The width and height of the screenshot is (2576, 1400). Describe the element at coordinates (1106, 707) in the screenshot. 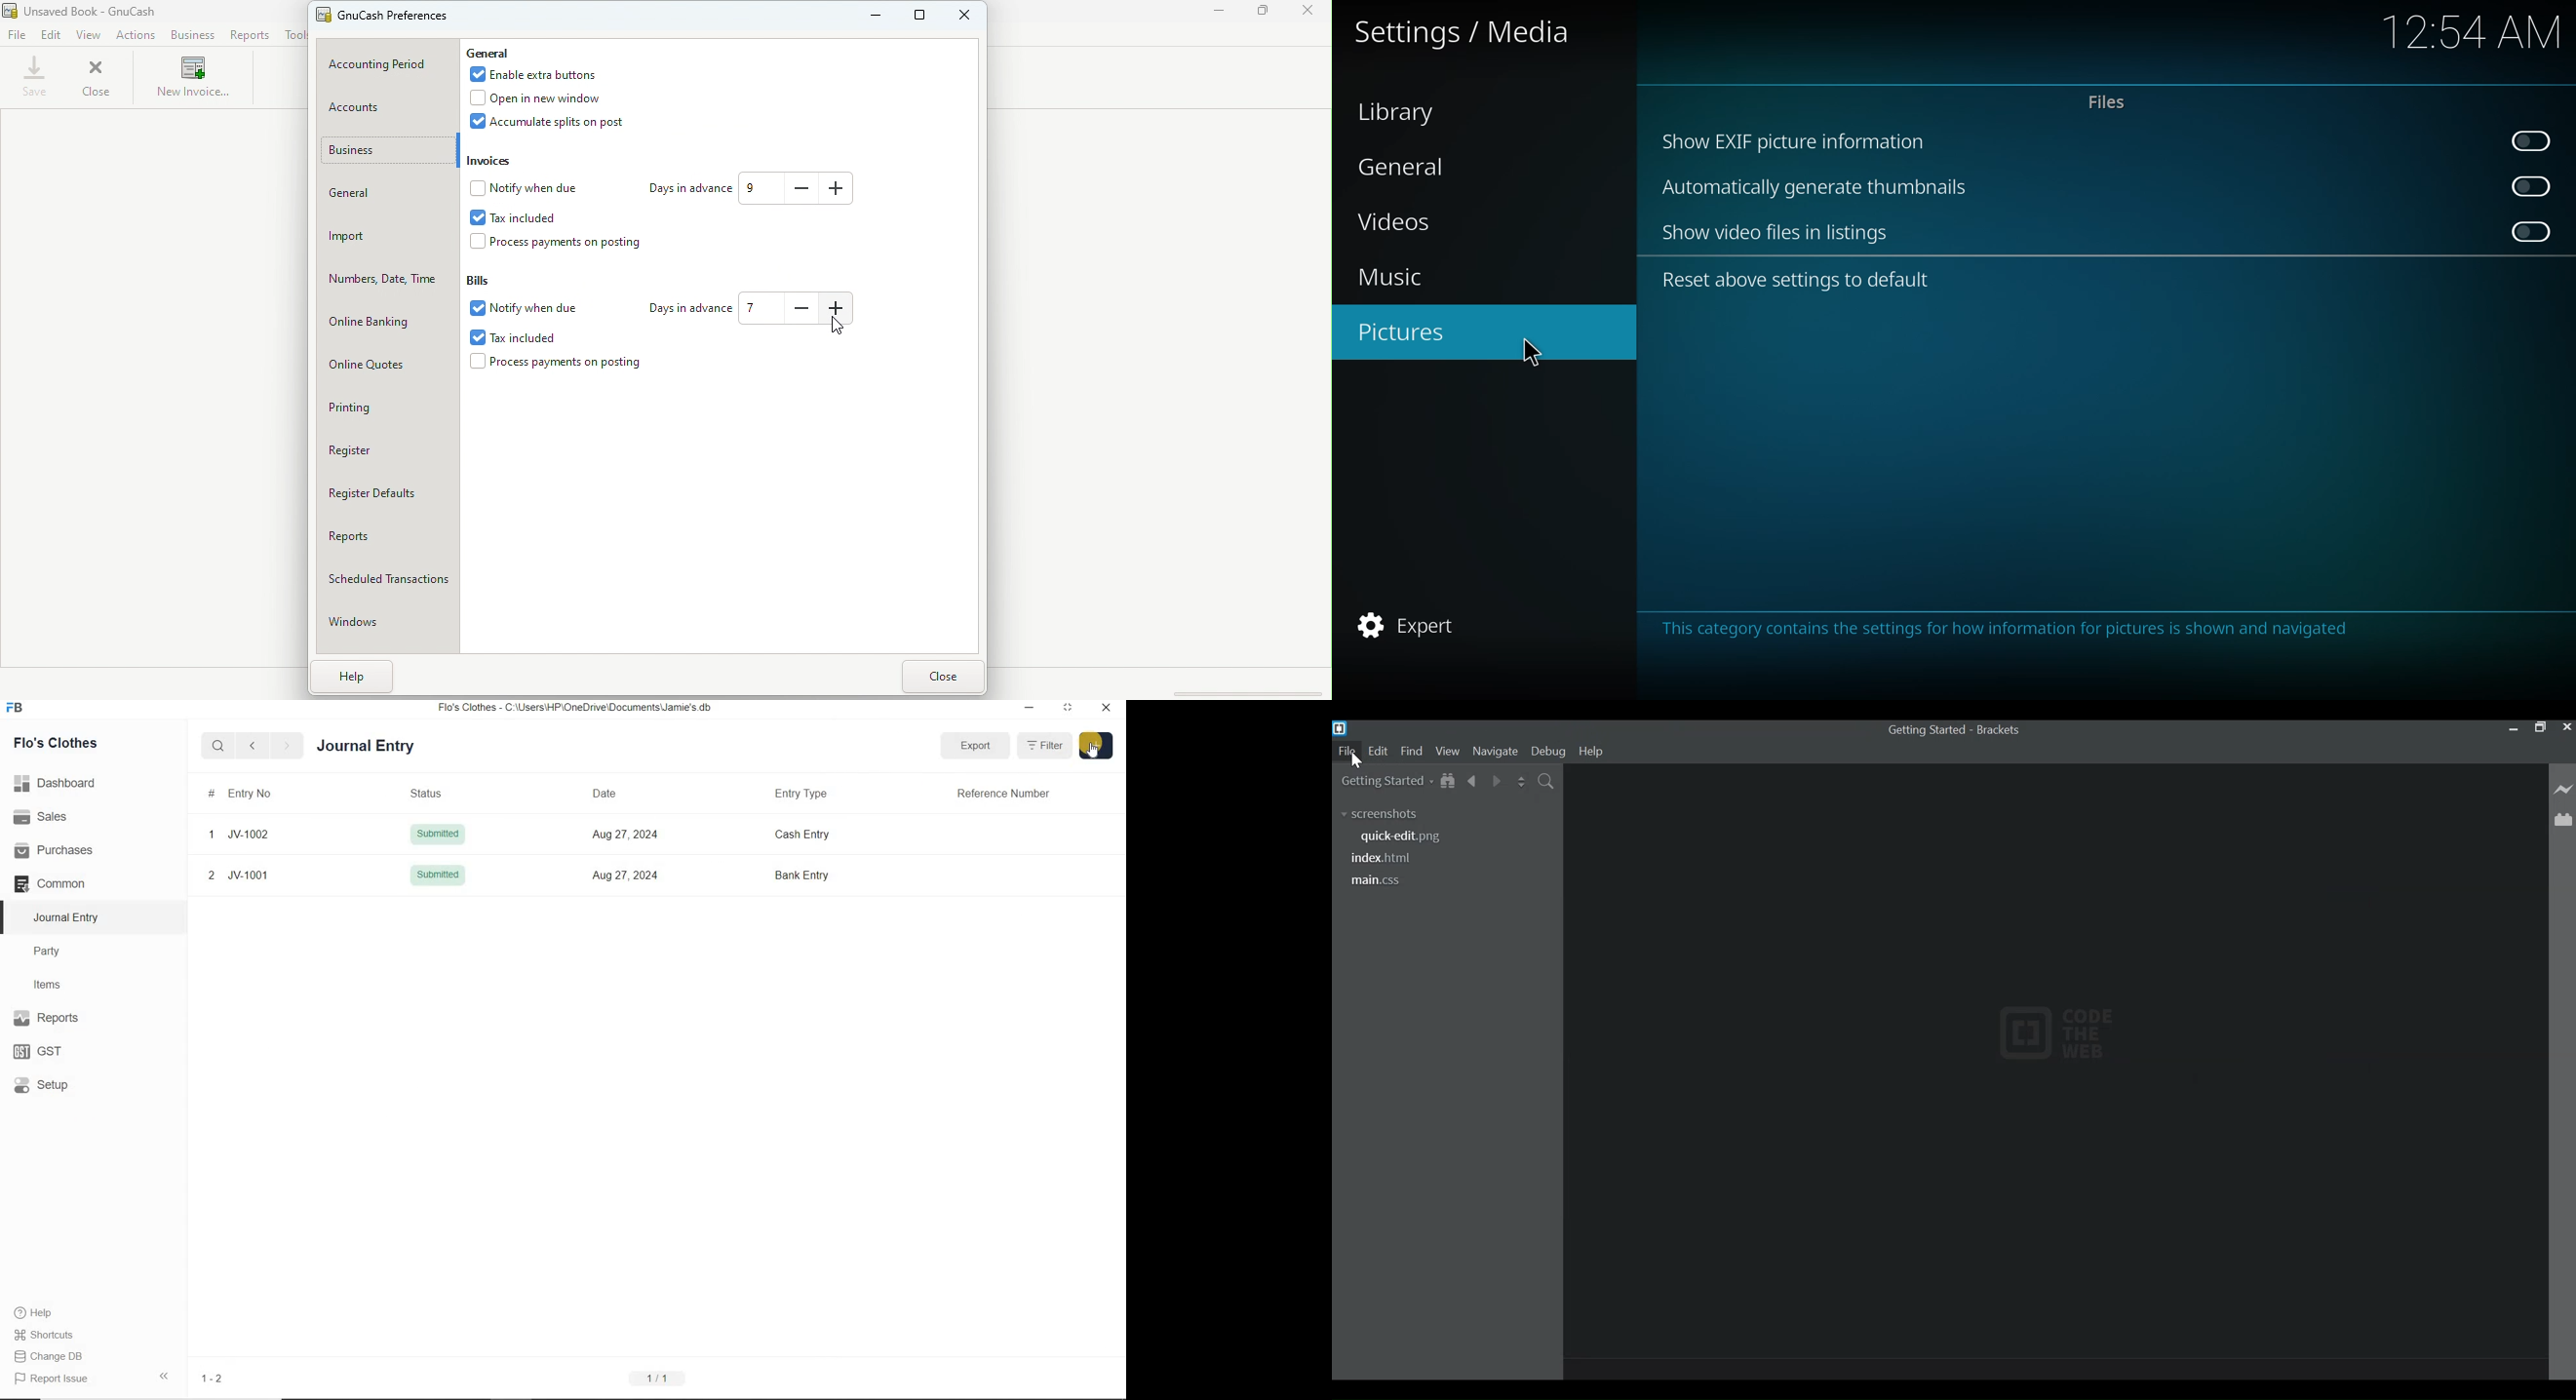

I see `close` at that location.